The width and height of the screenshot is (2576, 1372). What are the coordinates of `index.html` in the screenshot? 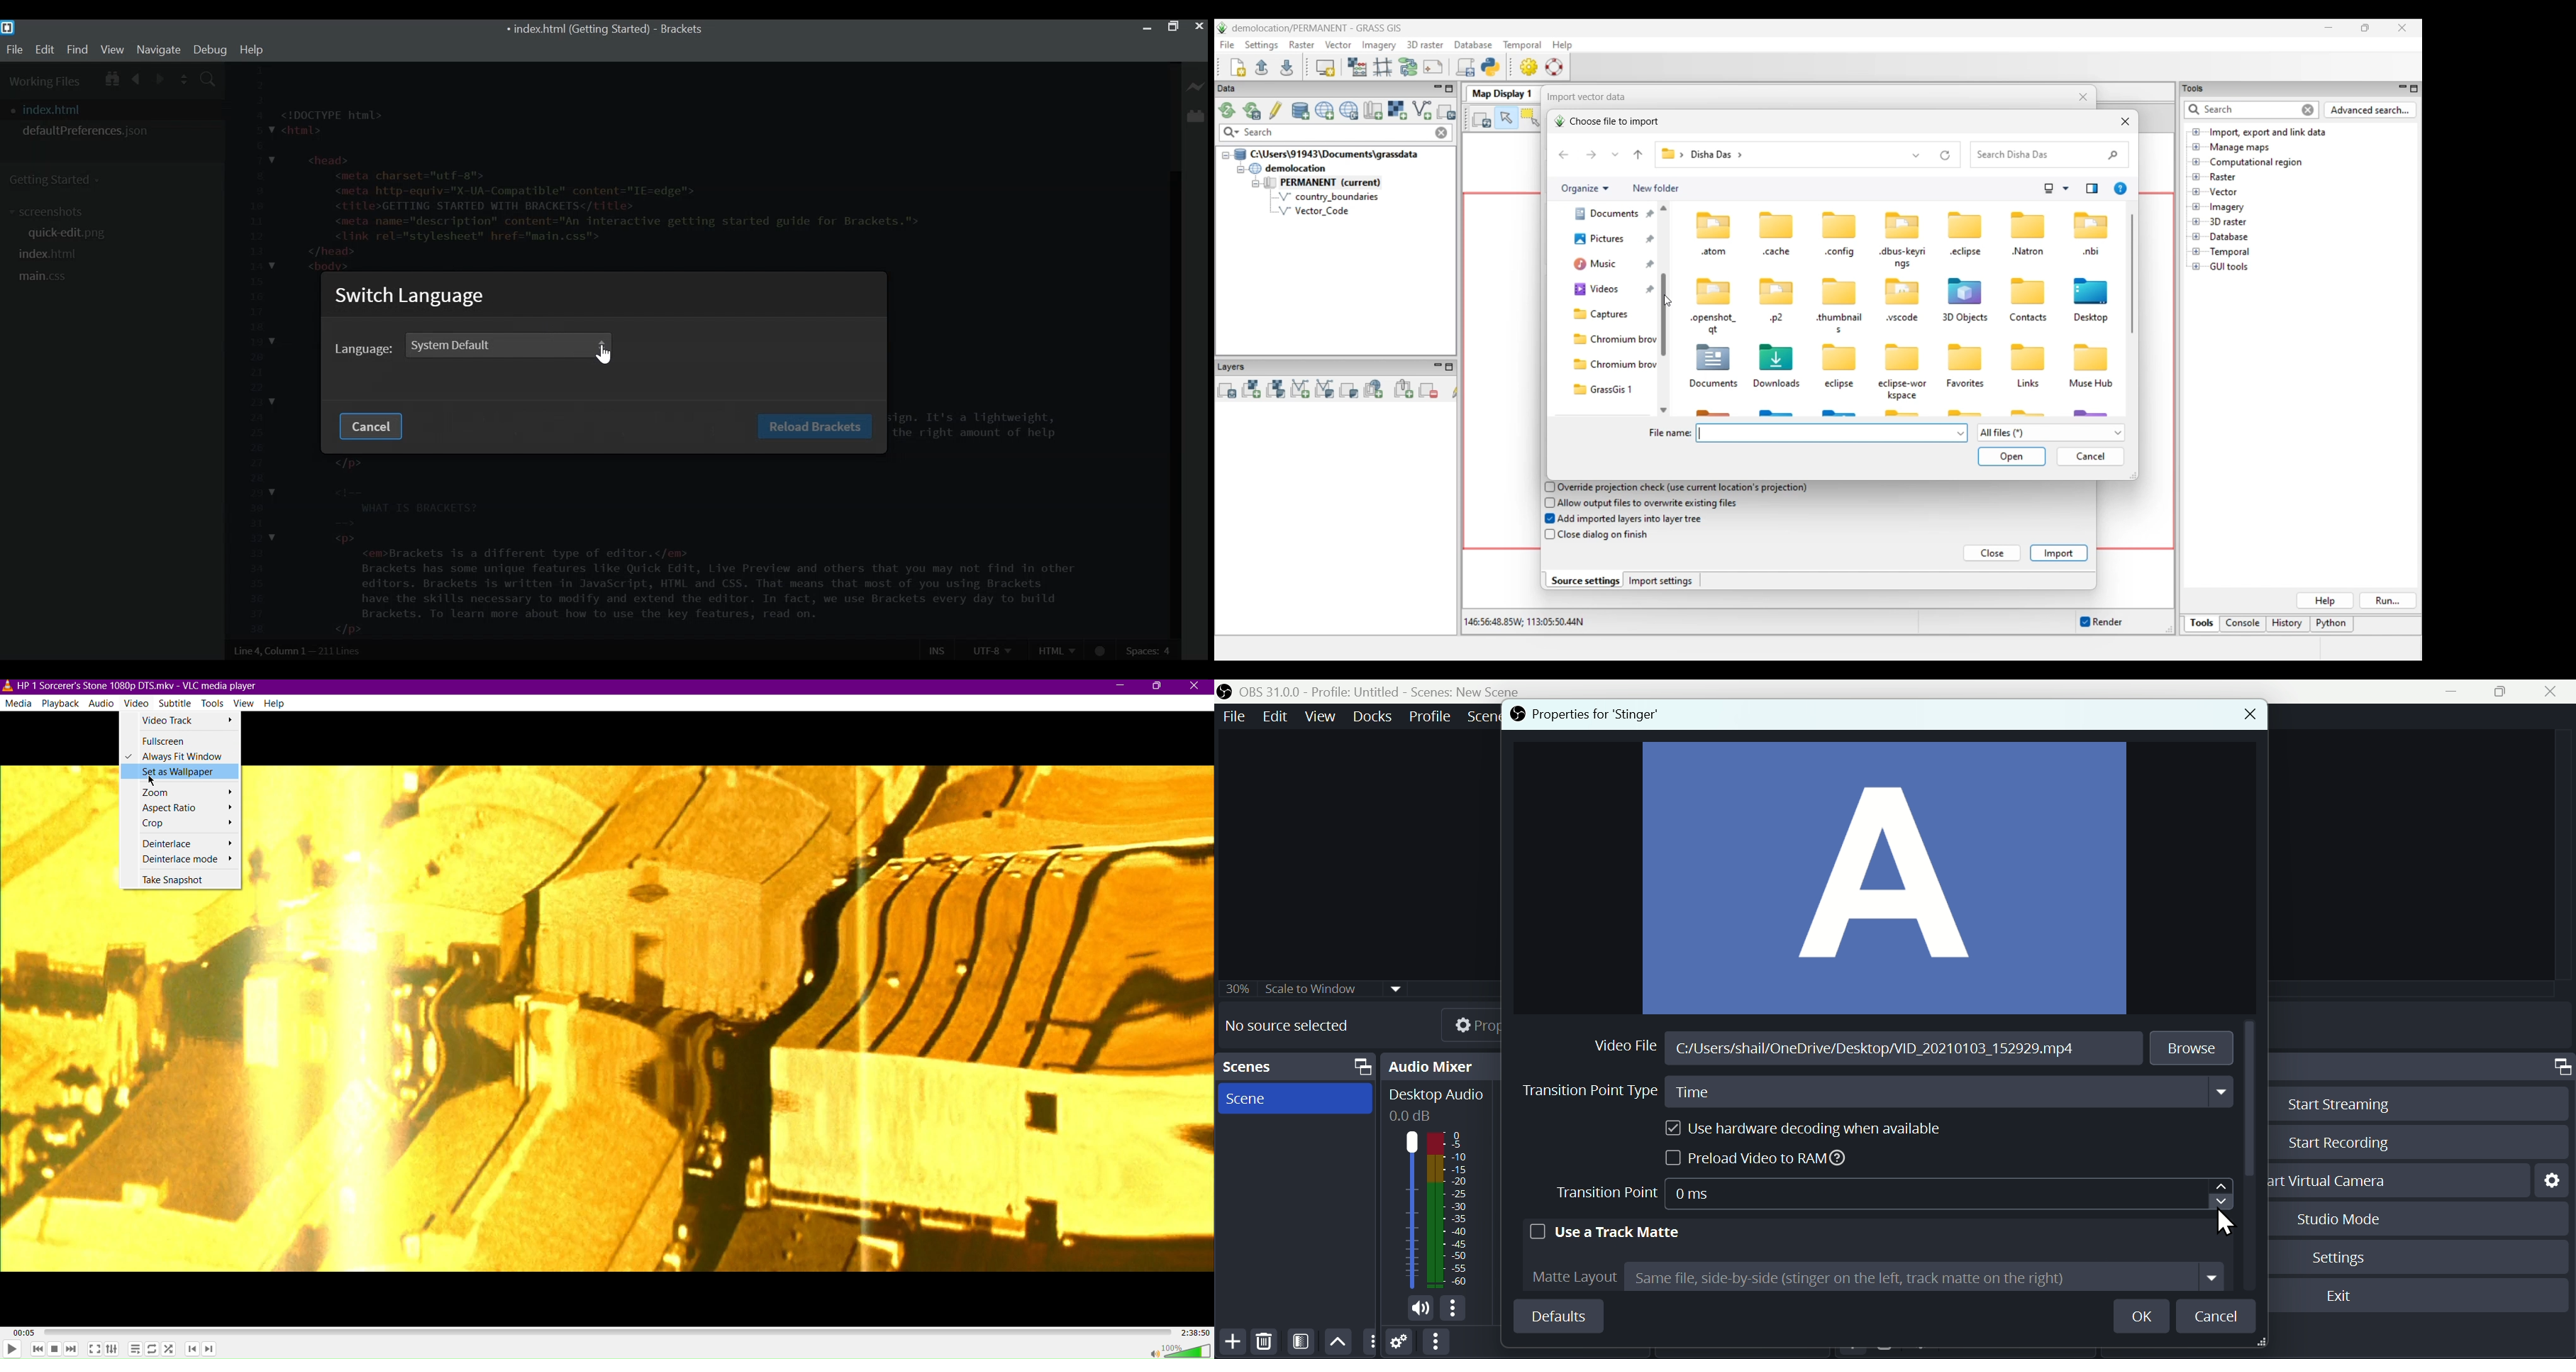 It's located at (116, 109).